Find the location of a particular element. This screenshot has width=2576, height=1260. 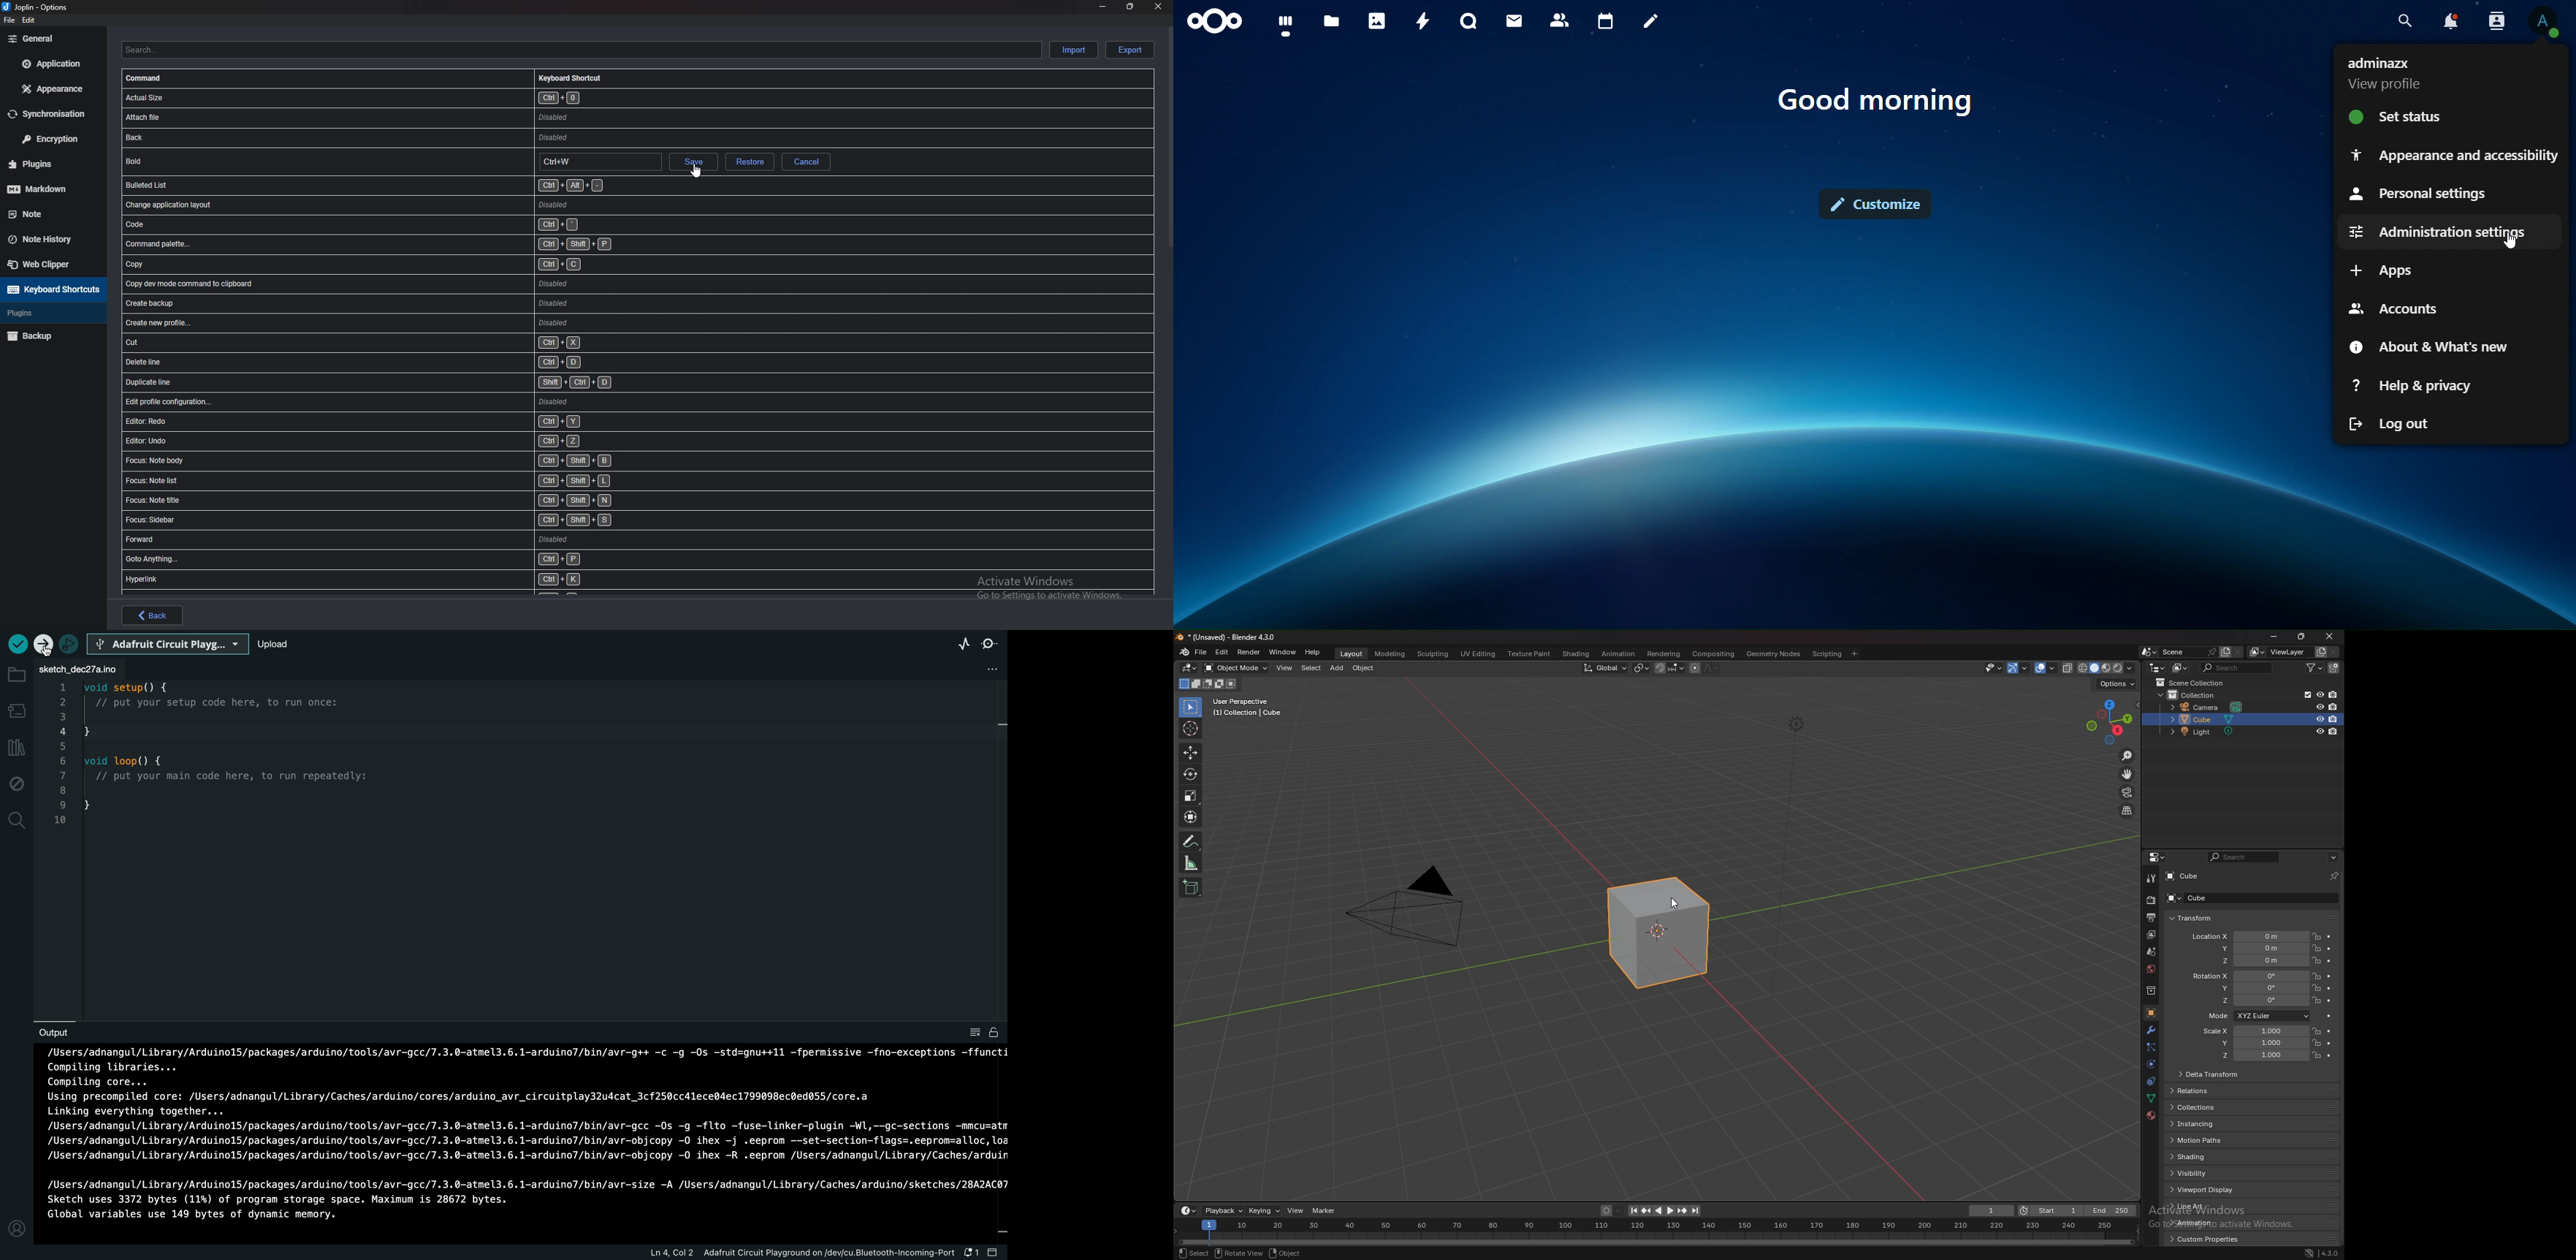

contacts is located at coordinates (1561, 19).